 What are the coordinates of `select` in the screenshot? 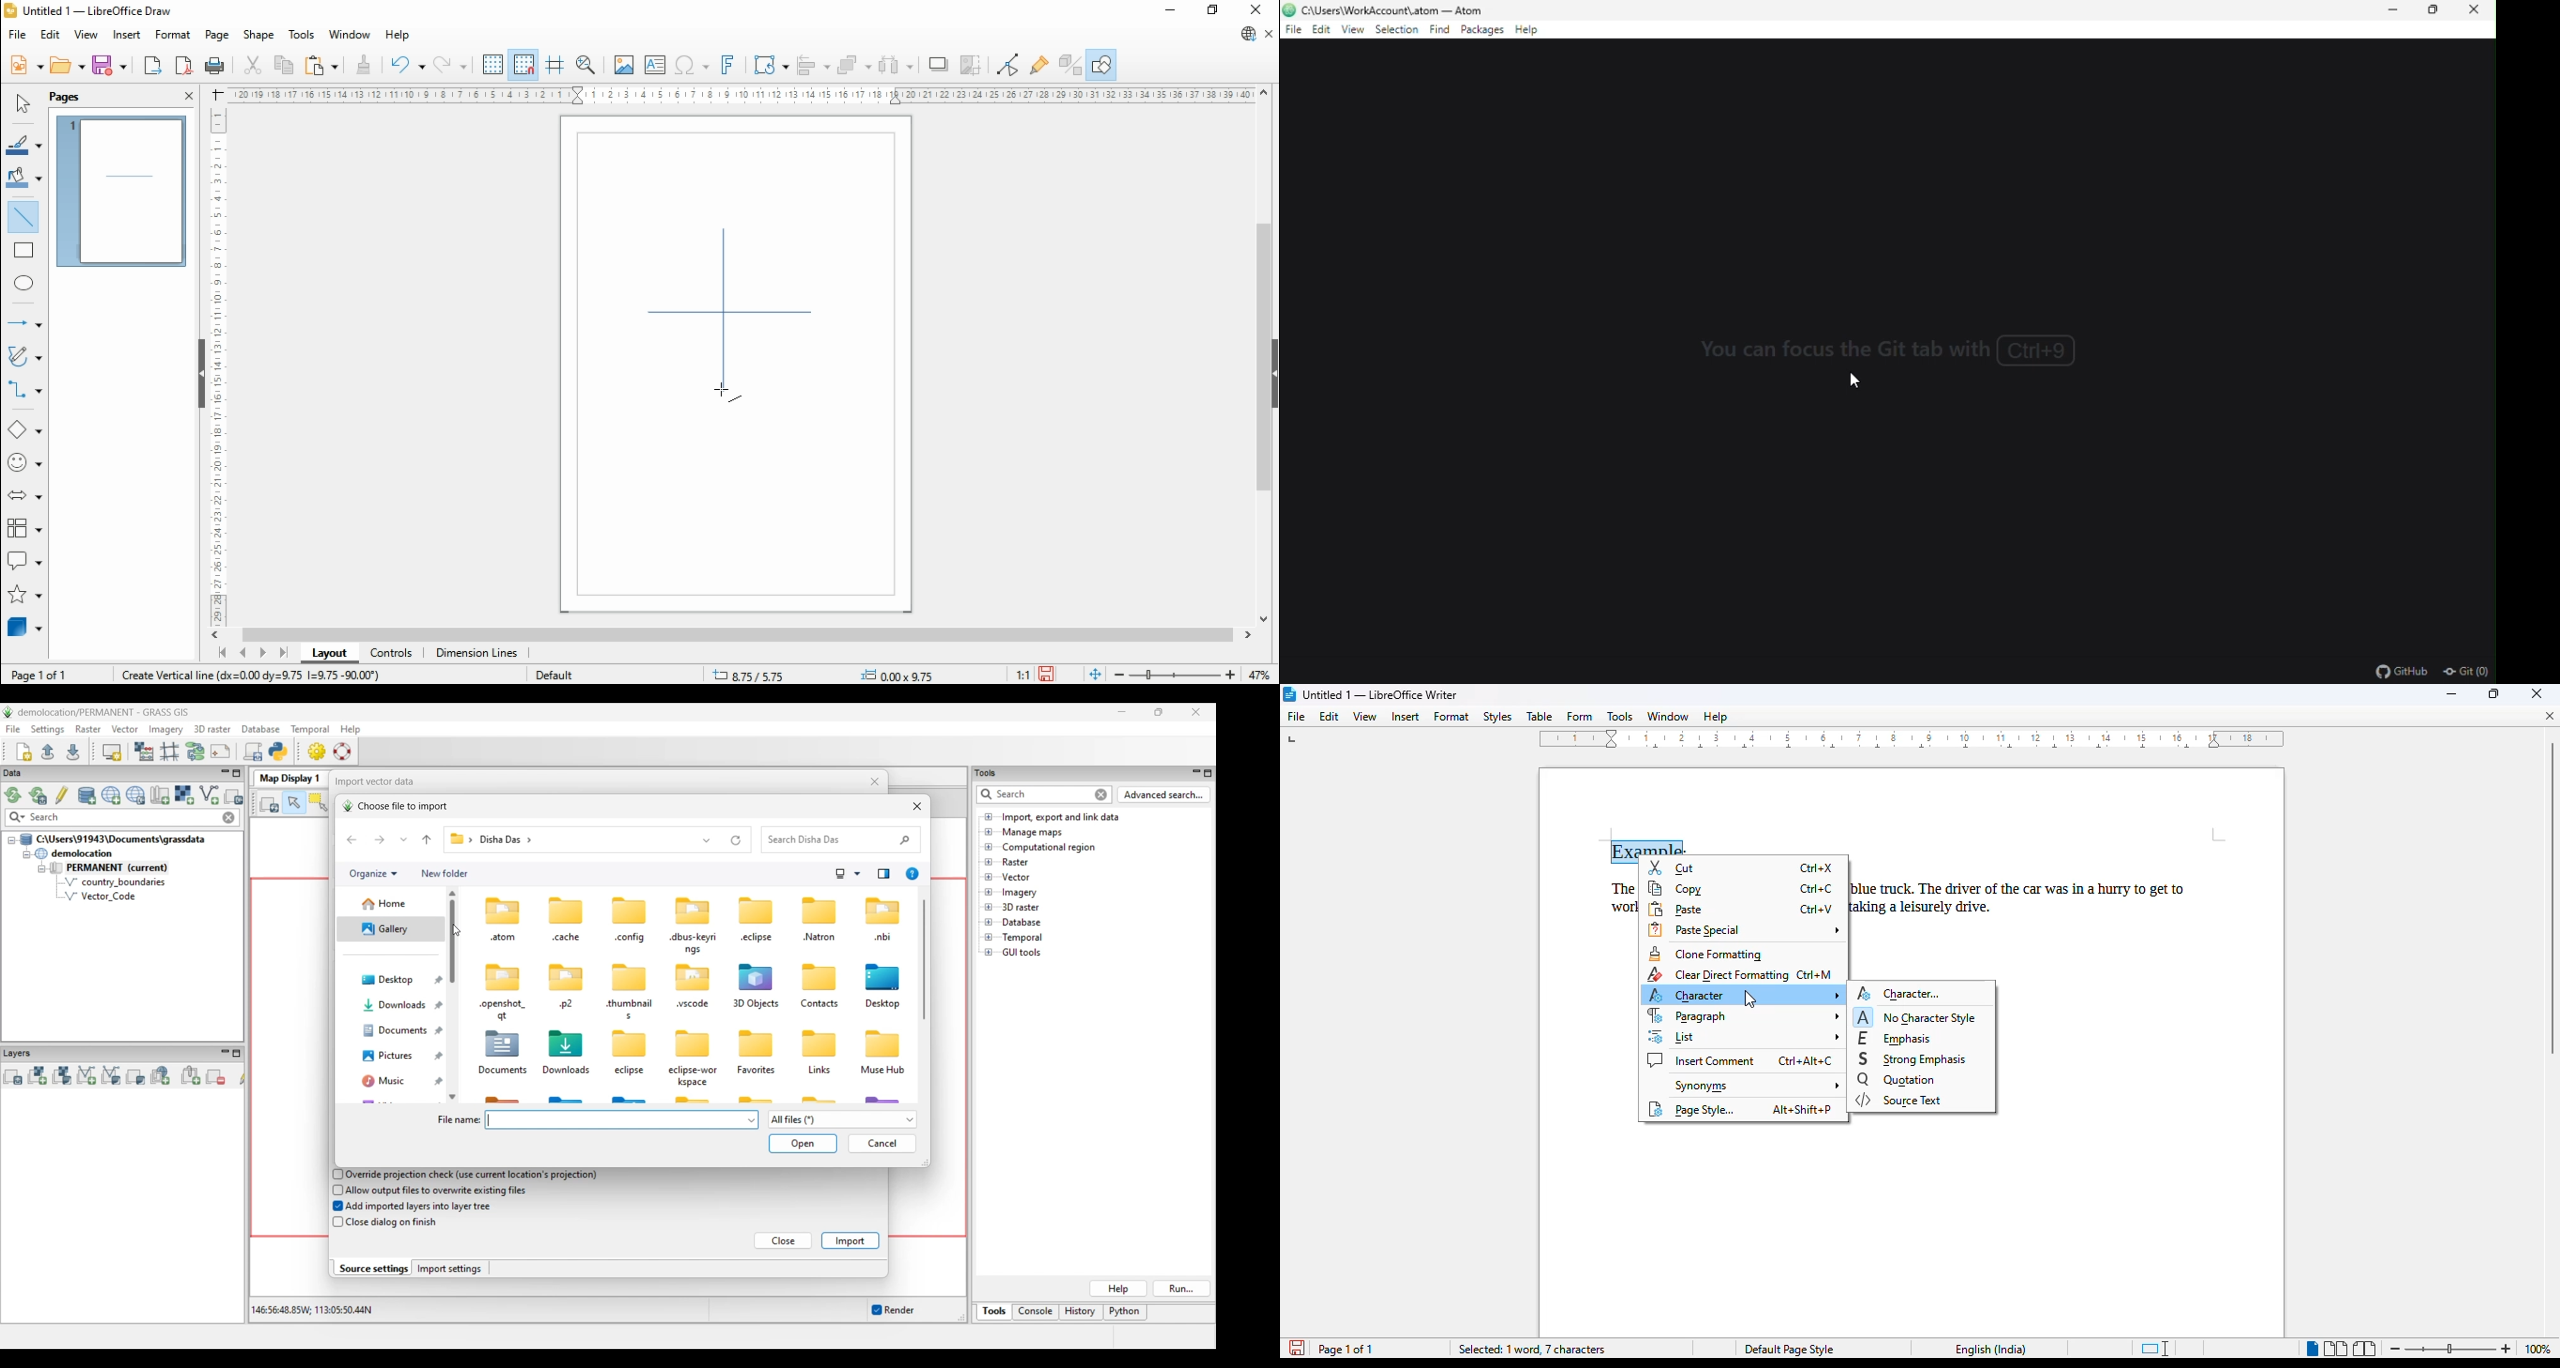 It's located at (21, 104).